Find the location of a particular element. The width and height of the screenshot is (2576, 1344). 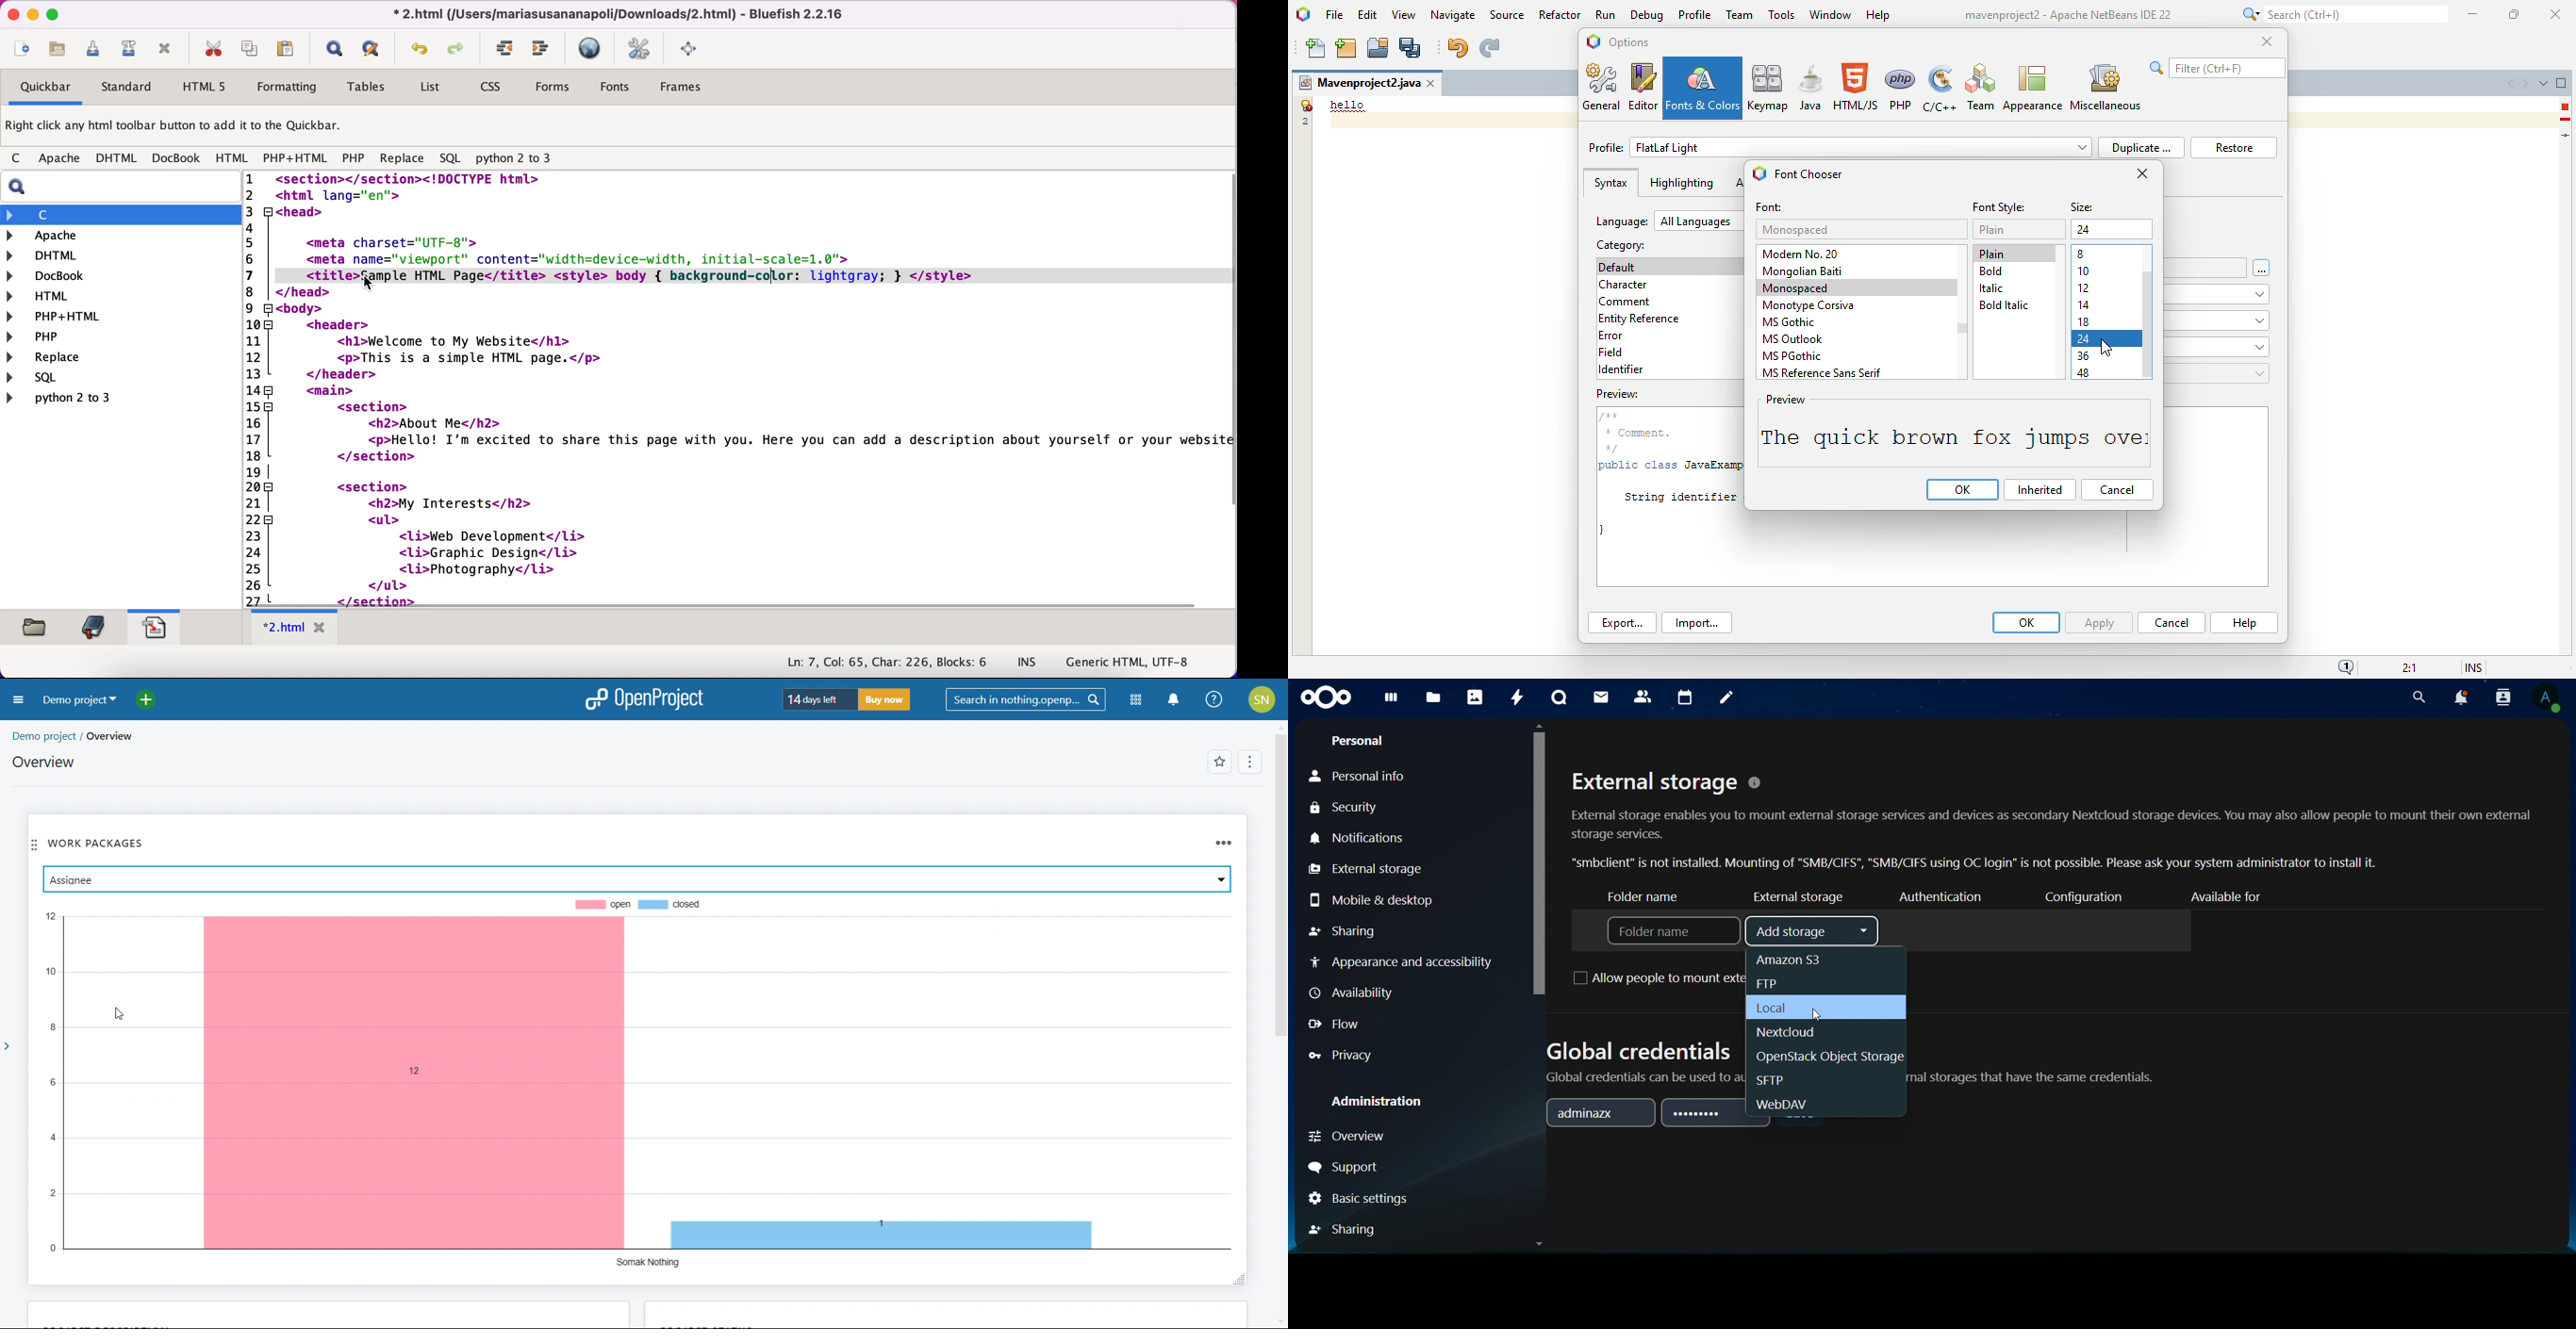

trial period left is located at coordinates (818, 699).